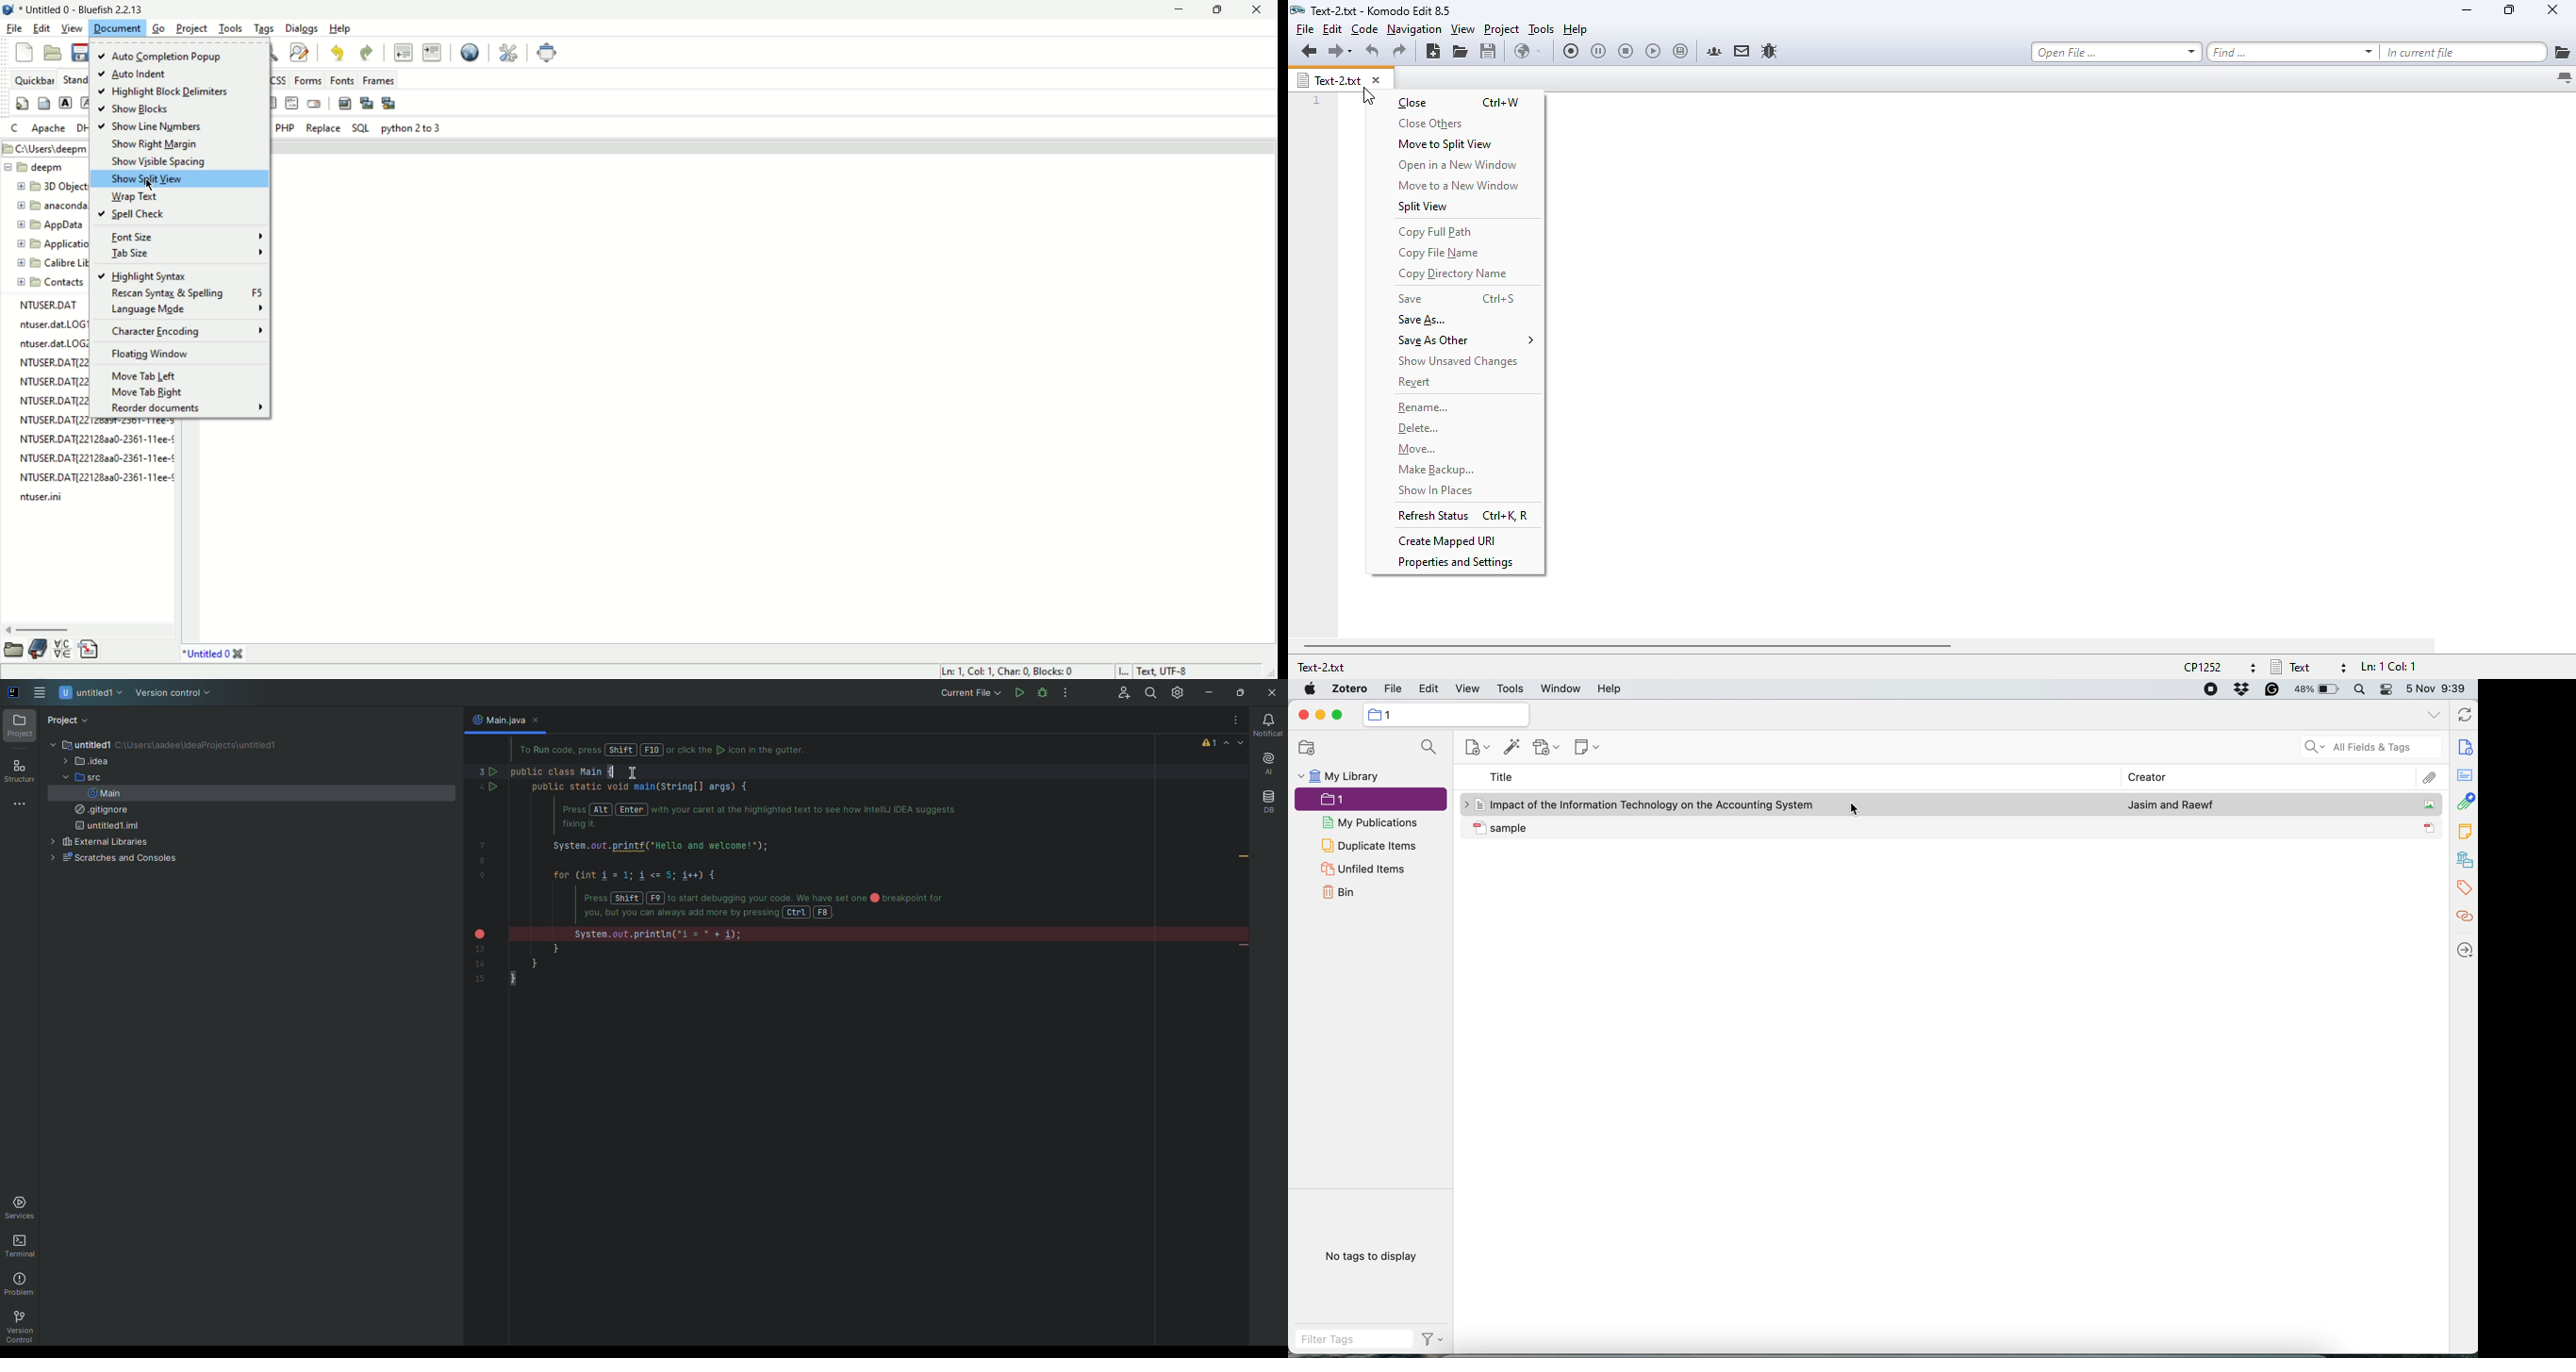  Describe the element at coordinates (1446, 143) in the screenshot. I see `move to split view` at that location.